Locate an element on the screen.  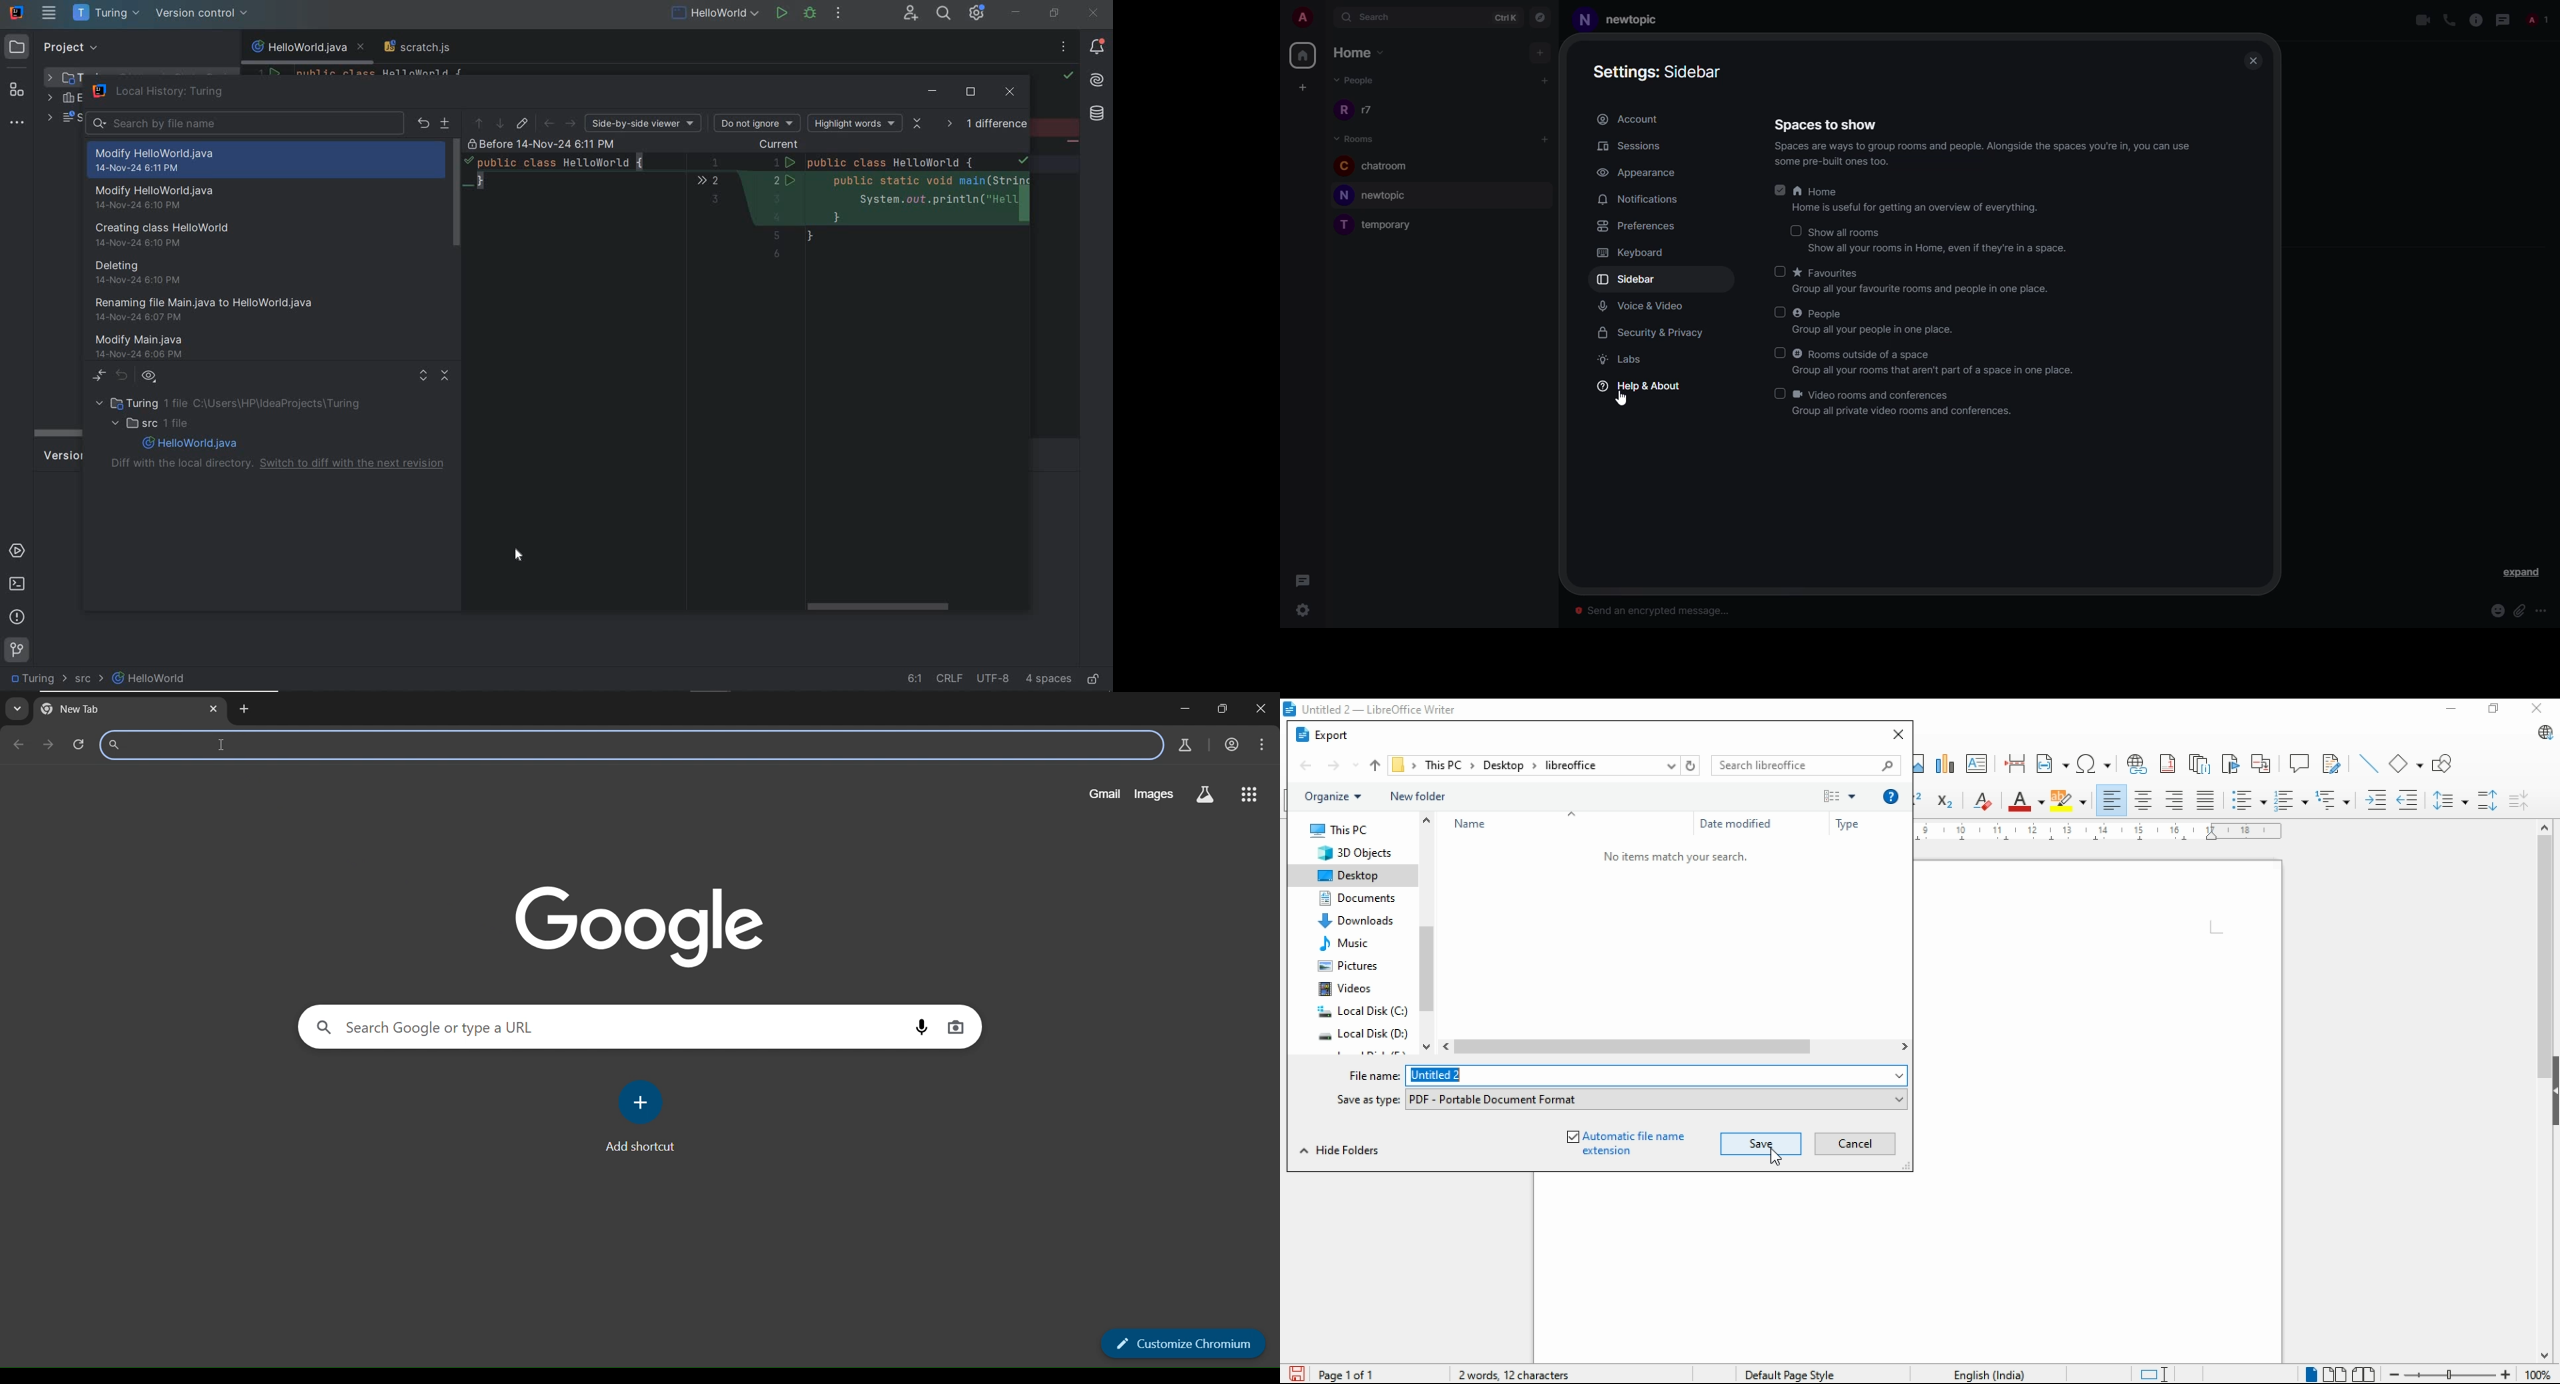
recent locations is located at coordinates (1669, 766).